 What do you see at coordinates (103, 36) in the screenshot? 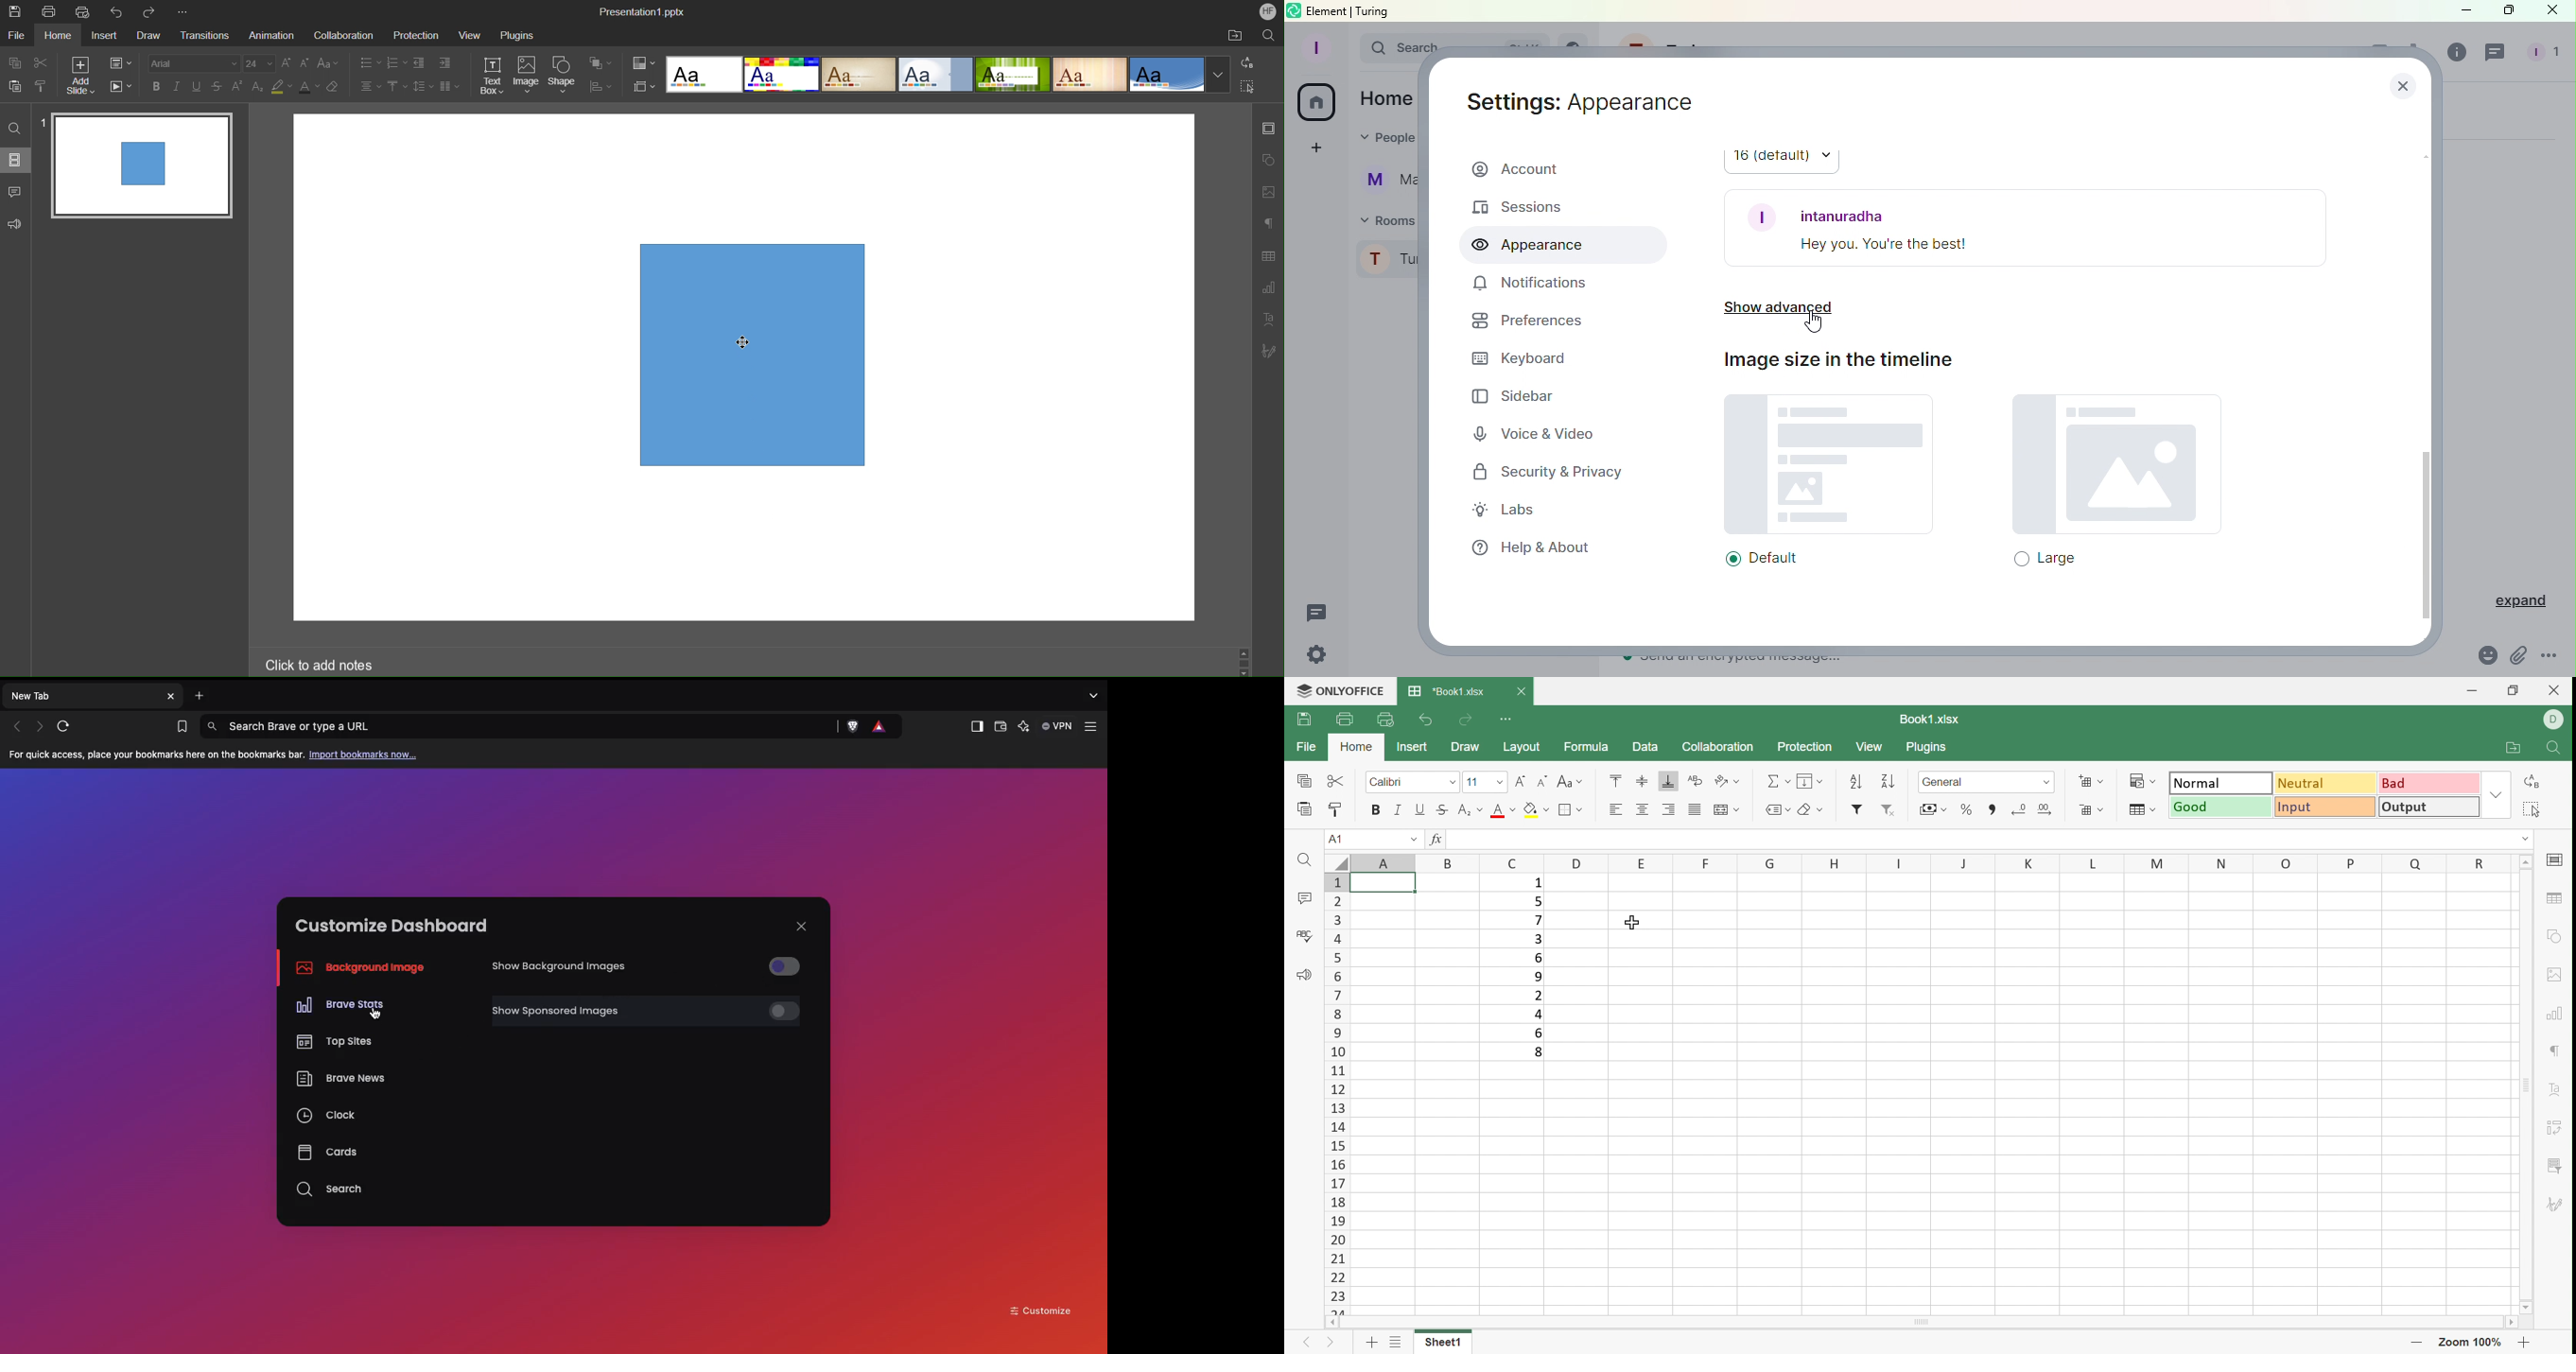
I see `Insert` at bounding box center [103, 36].